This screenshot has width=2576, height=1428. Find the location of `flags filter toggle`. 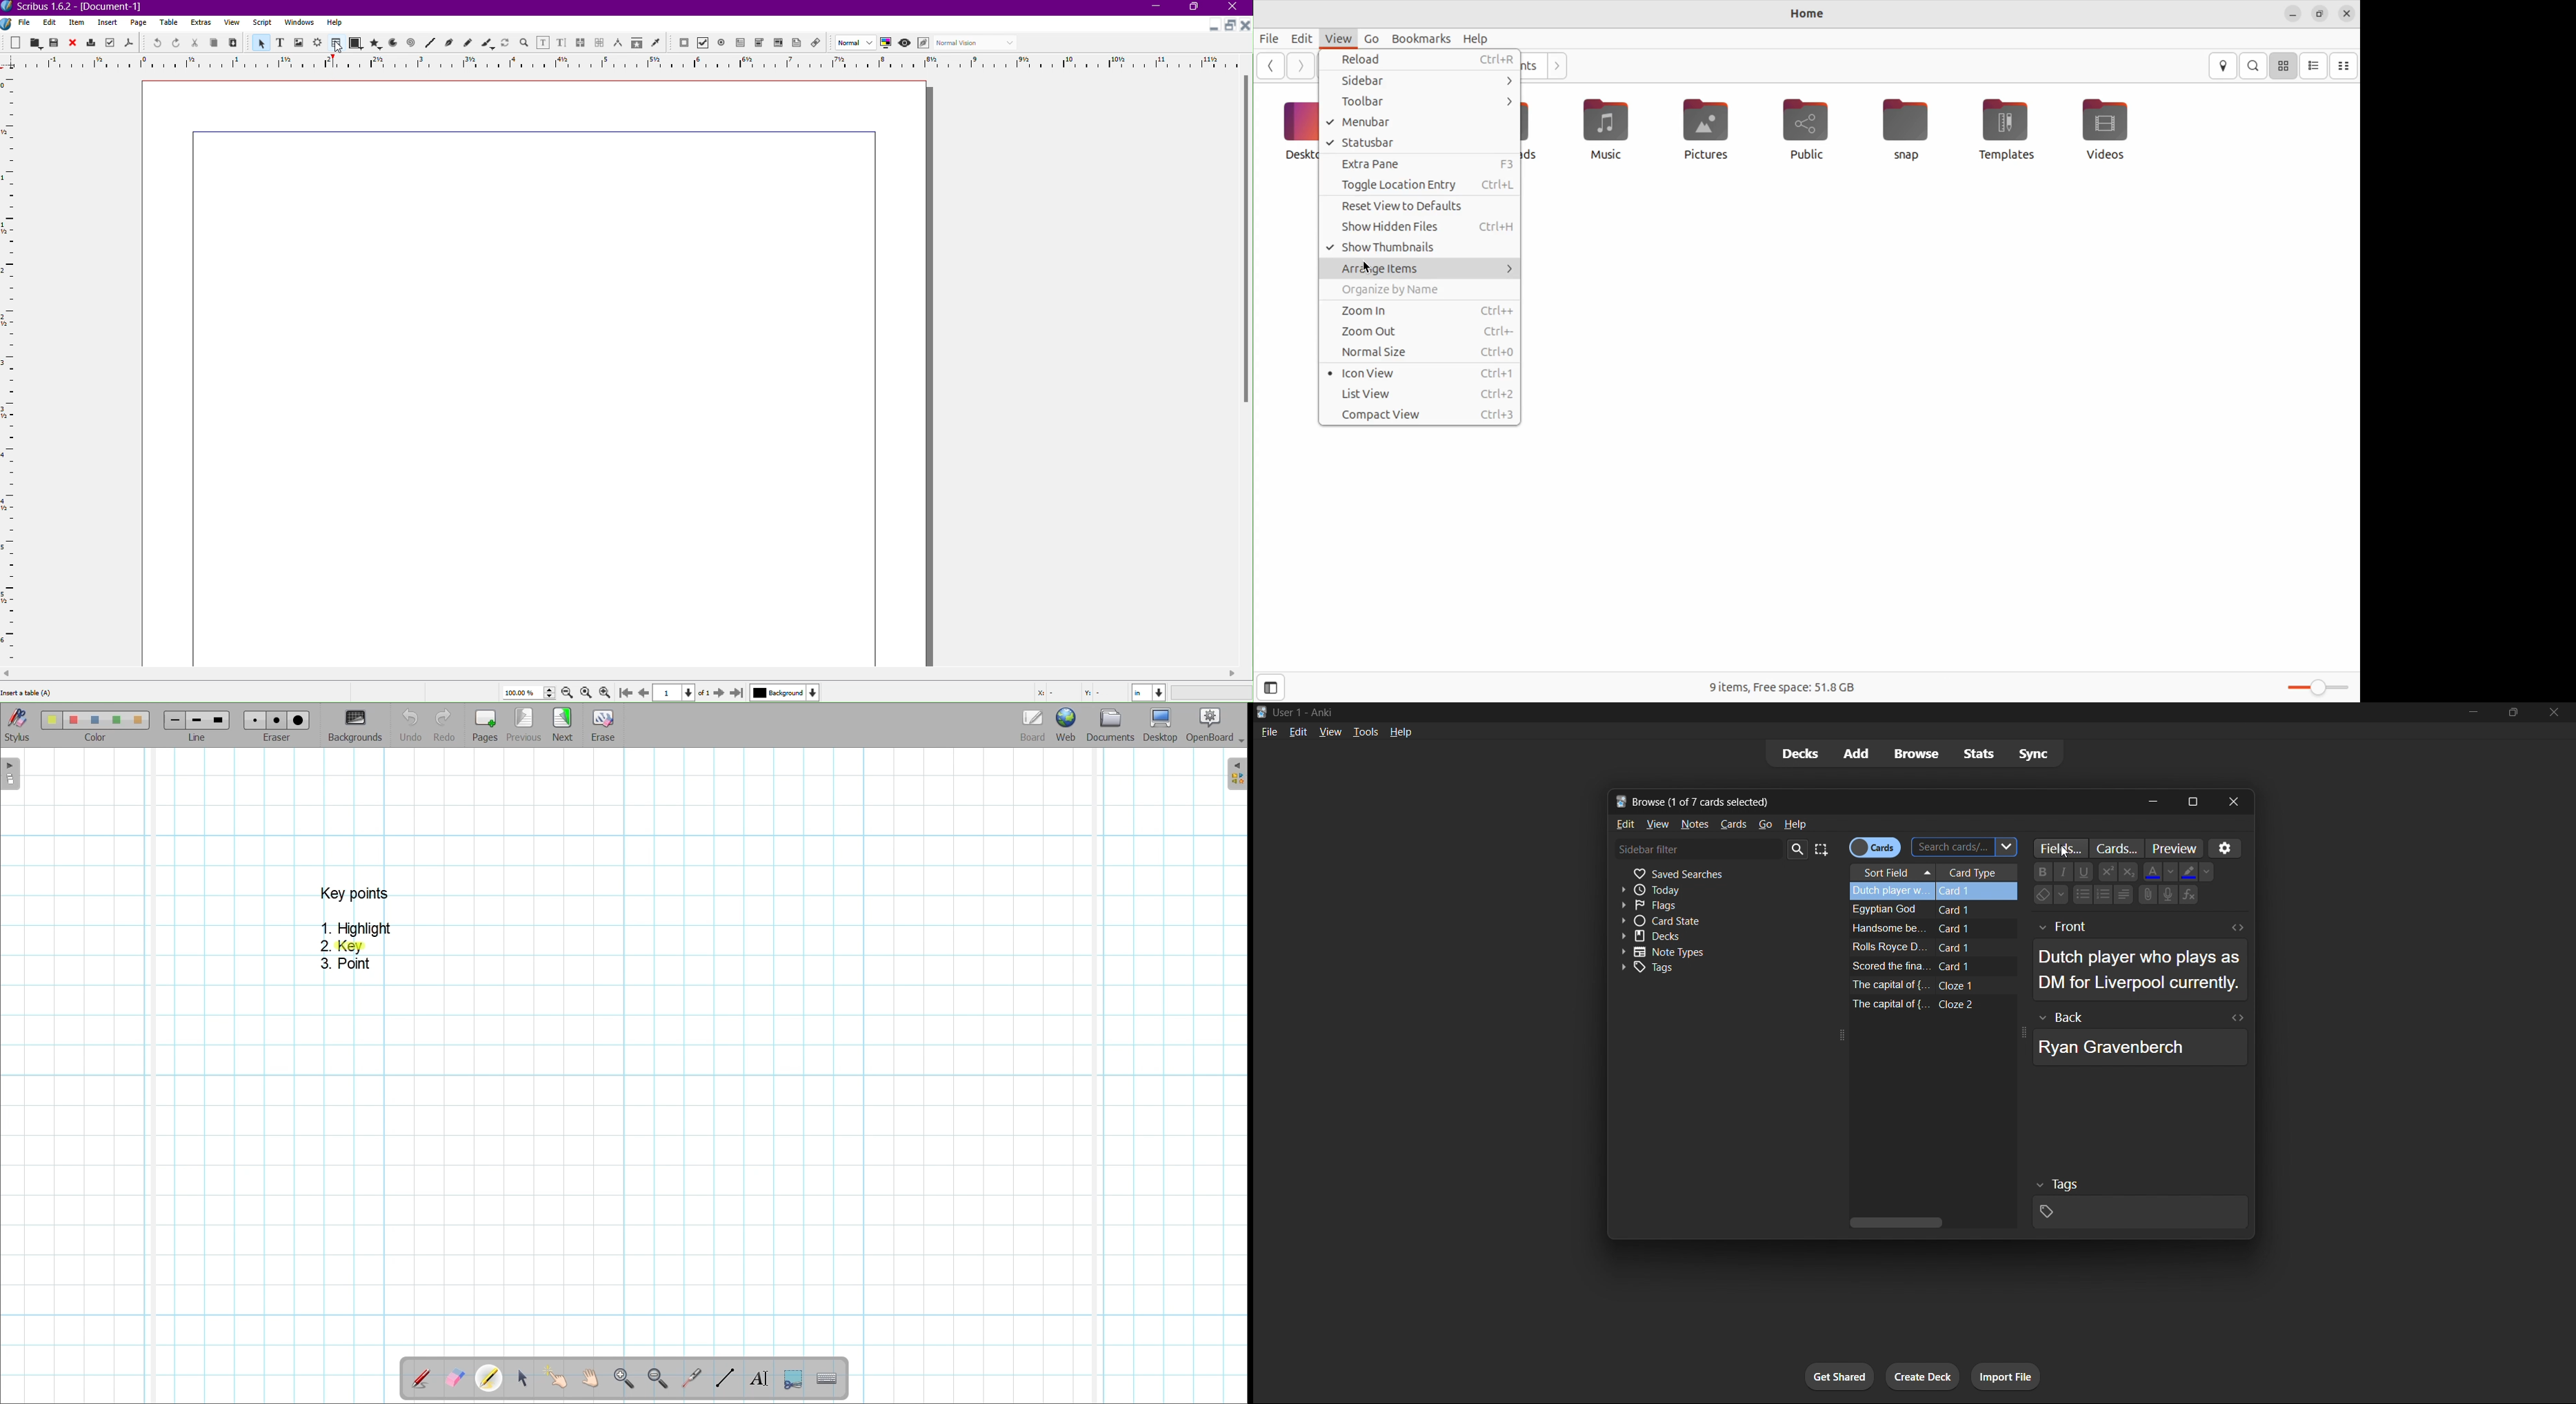

flags filter toggle is located at coordinates (1692, 905).